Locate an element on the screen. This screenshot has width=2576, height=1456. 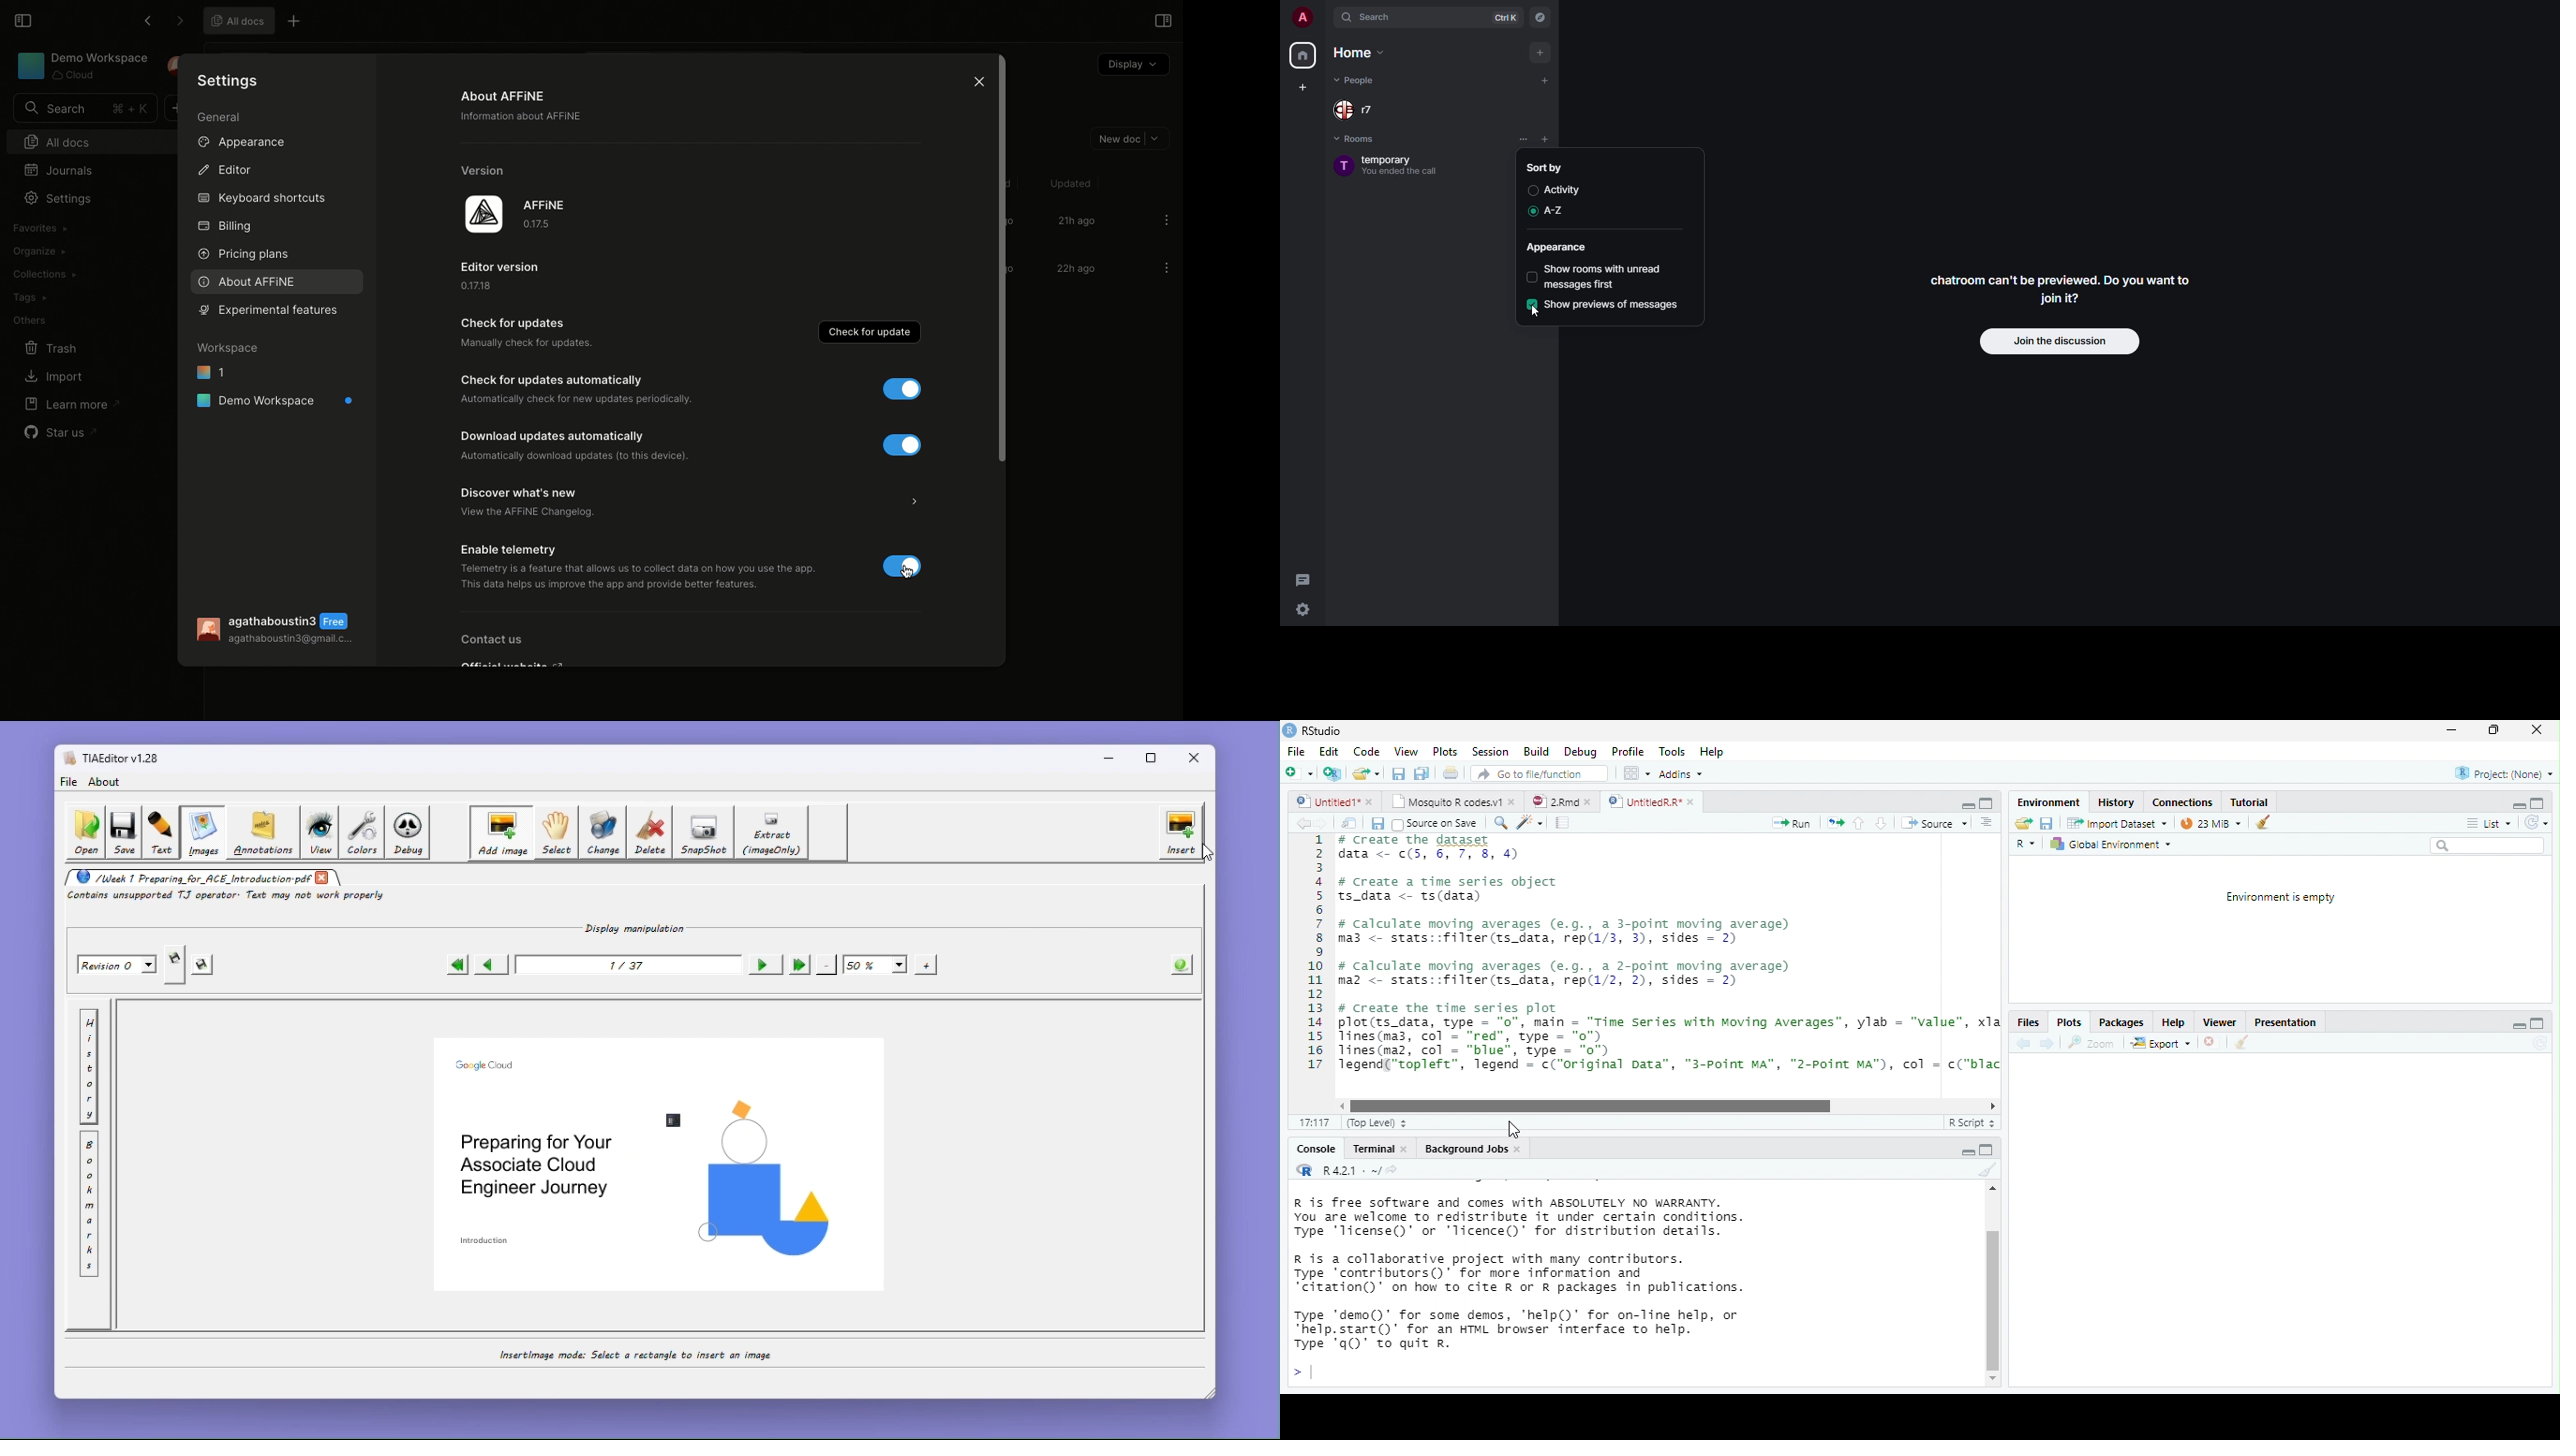
scrollbar left is located at coordinates (1339, 1106).